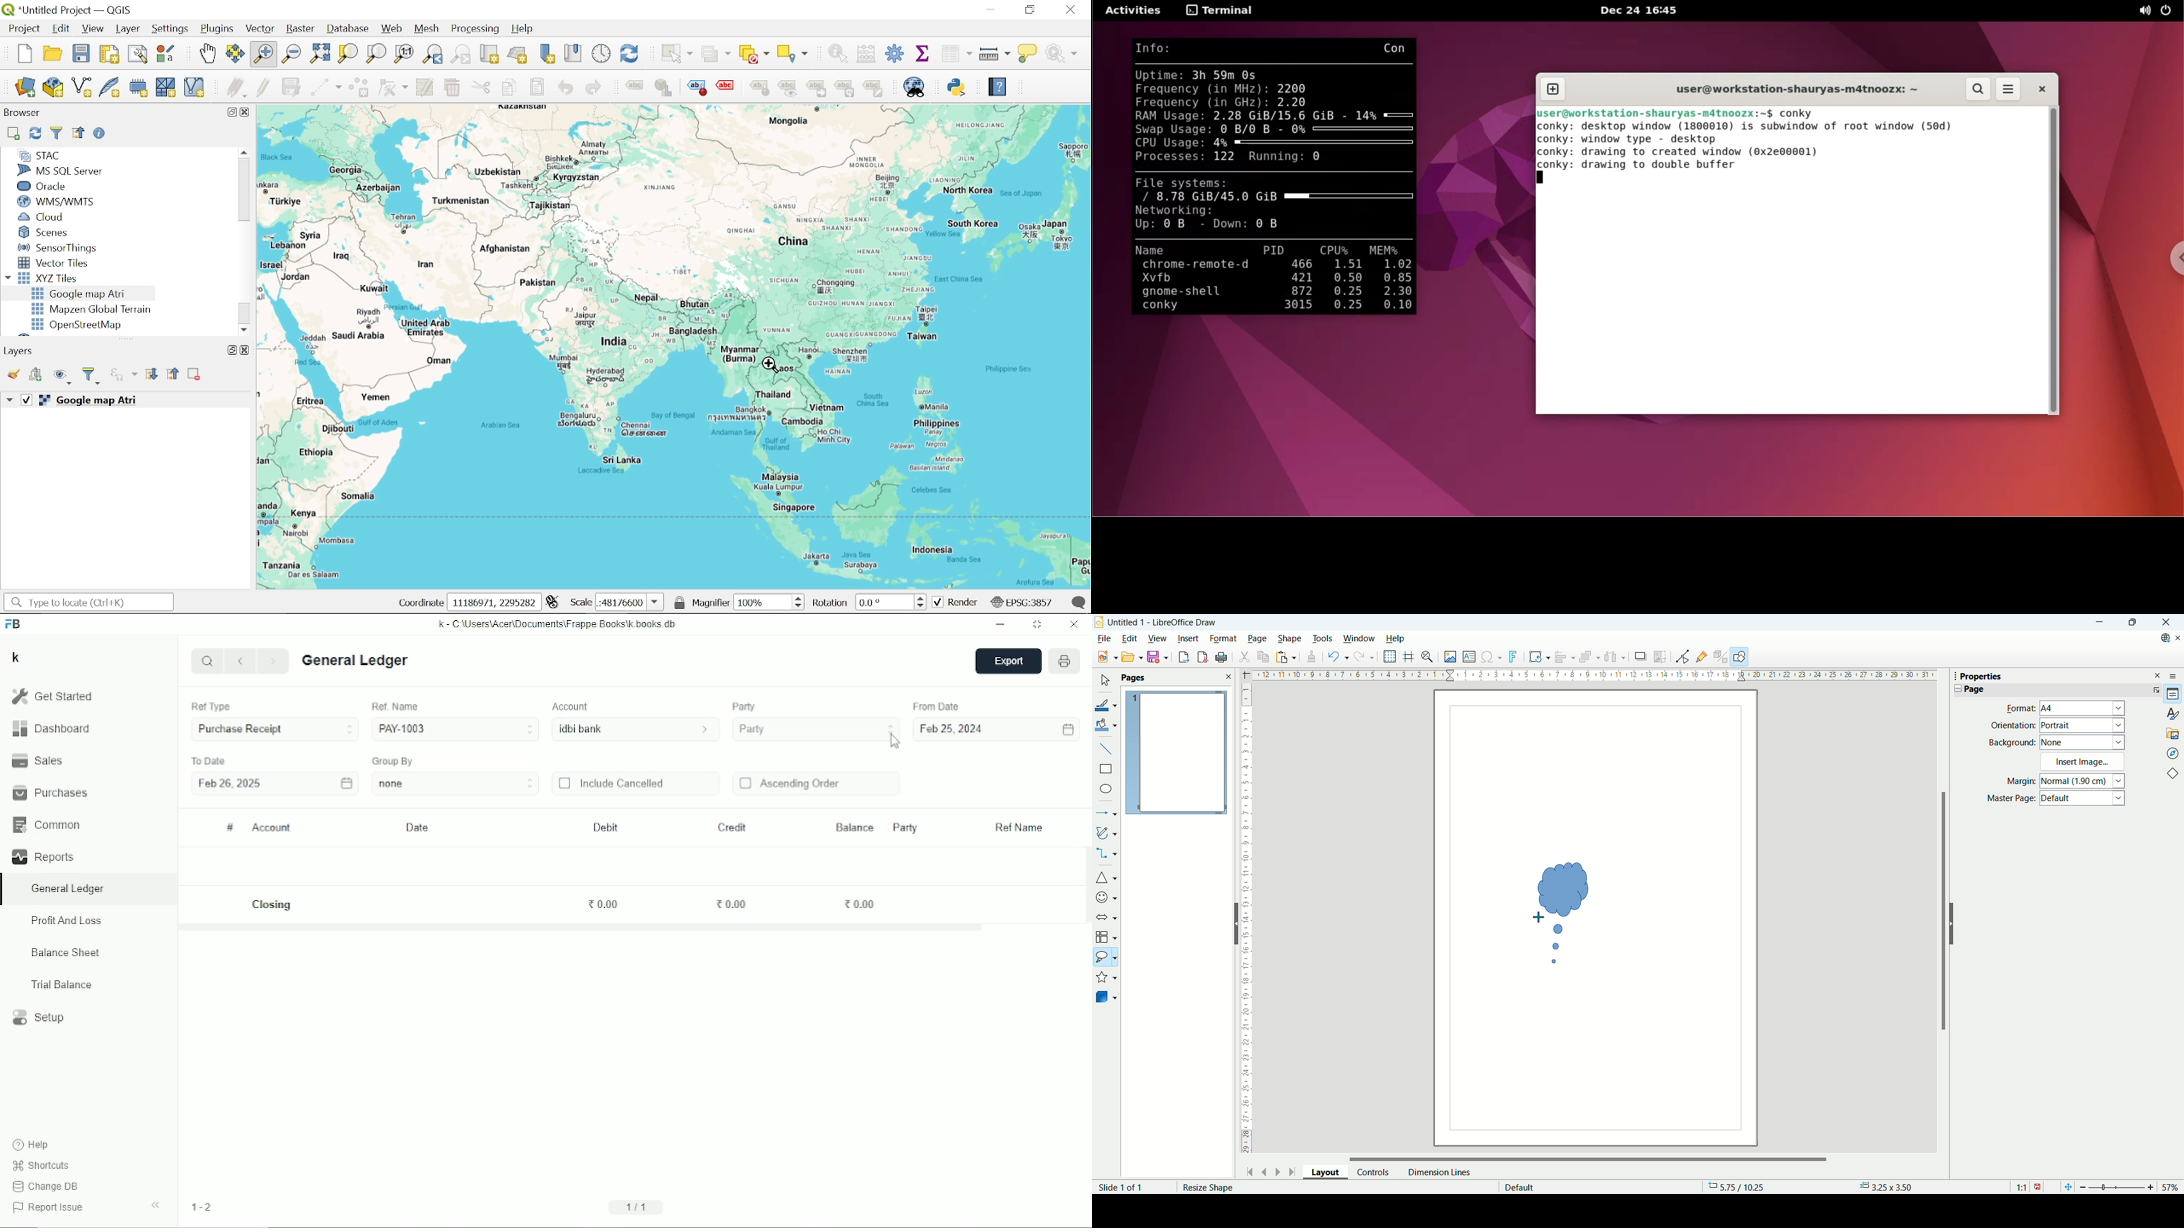  Describe the element at coordinates (606, 827) in the screenshot. I see `Debit` at that location.